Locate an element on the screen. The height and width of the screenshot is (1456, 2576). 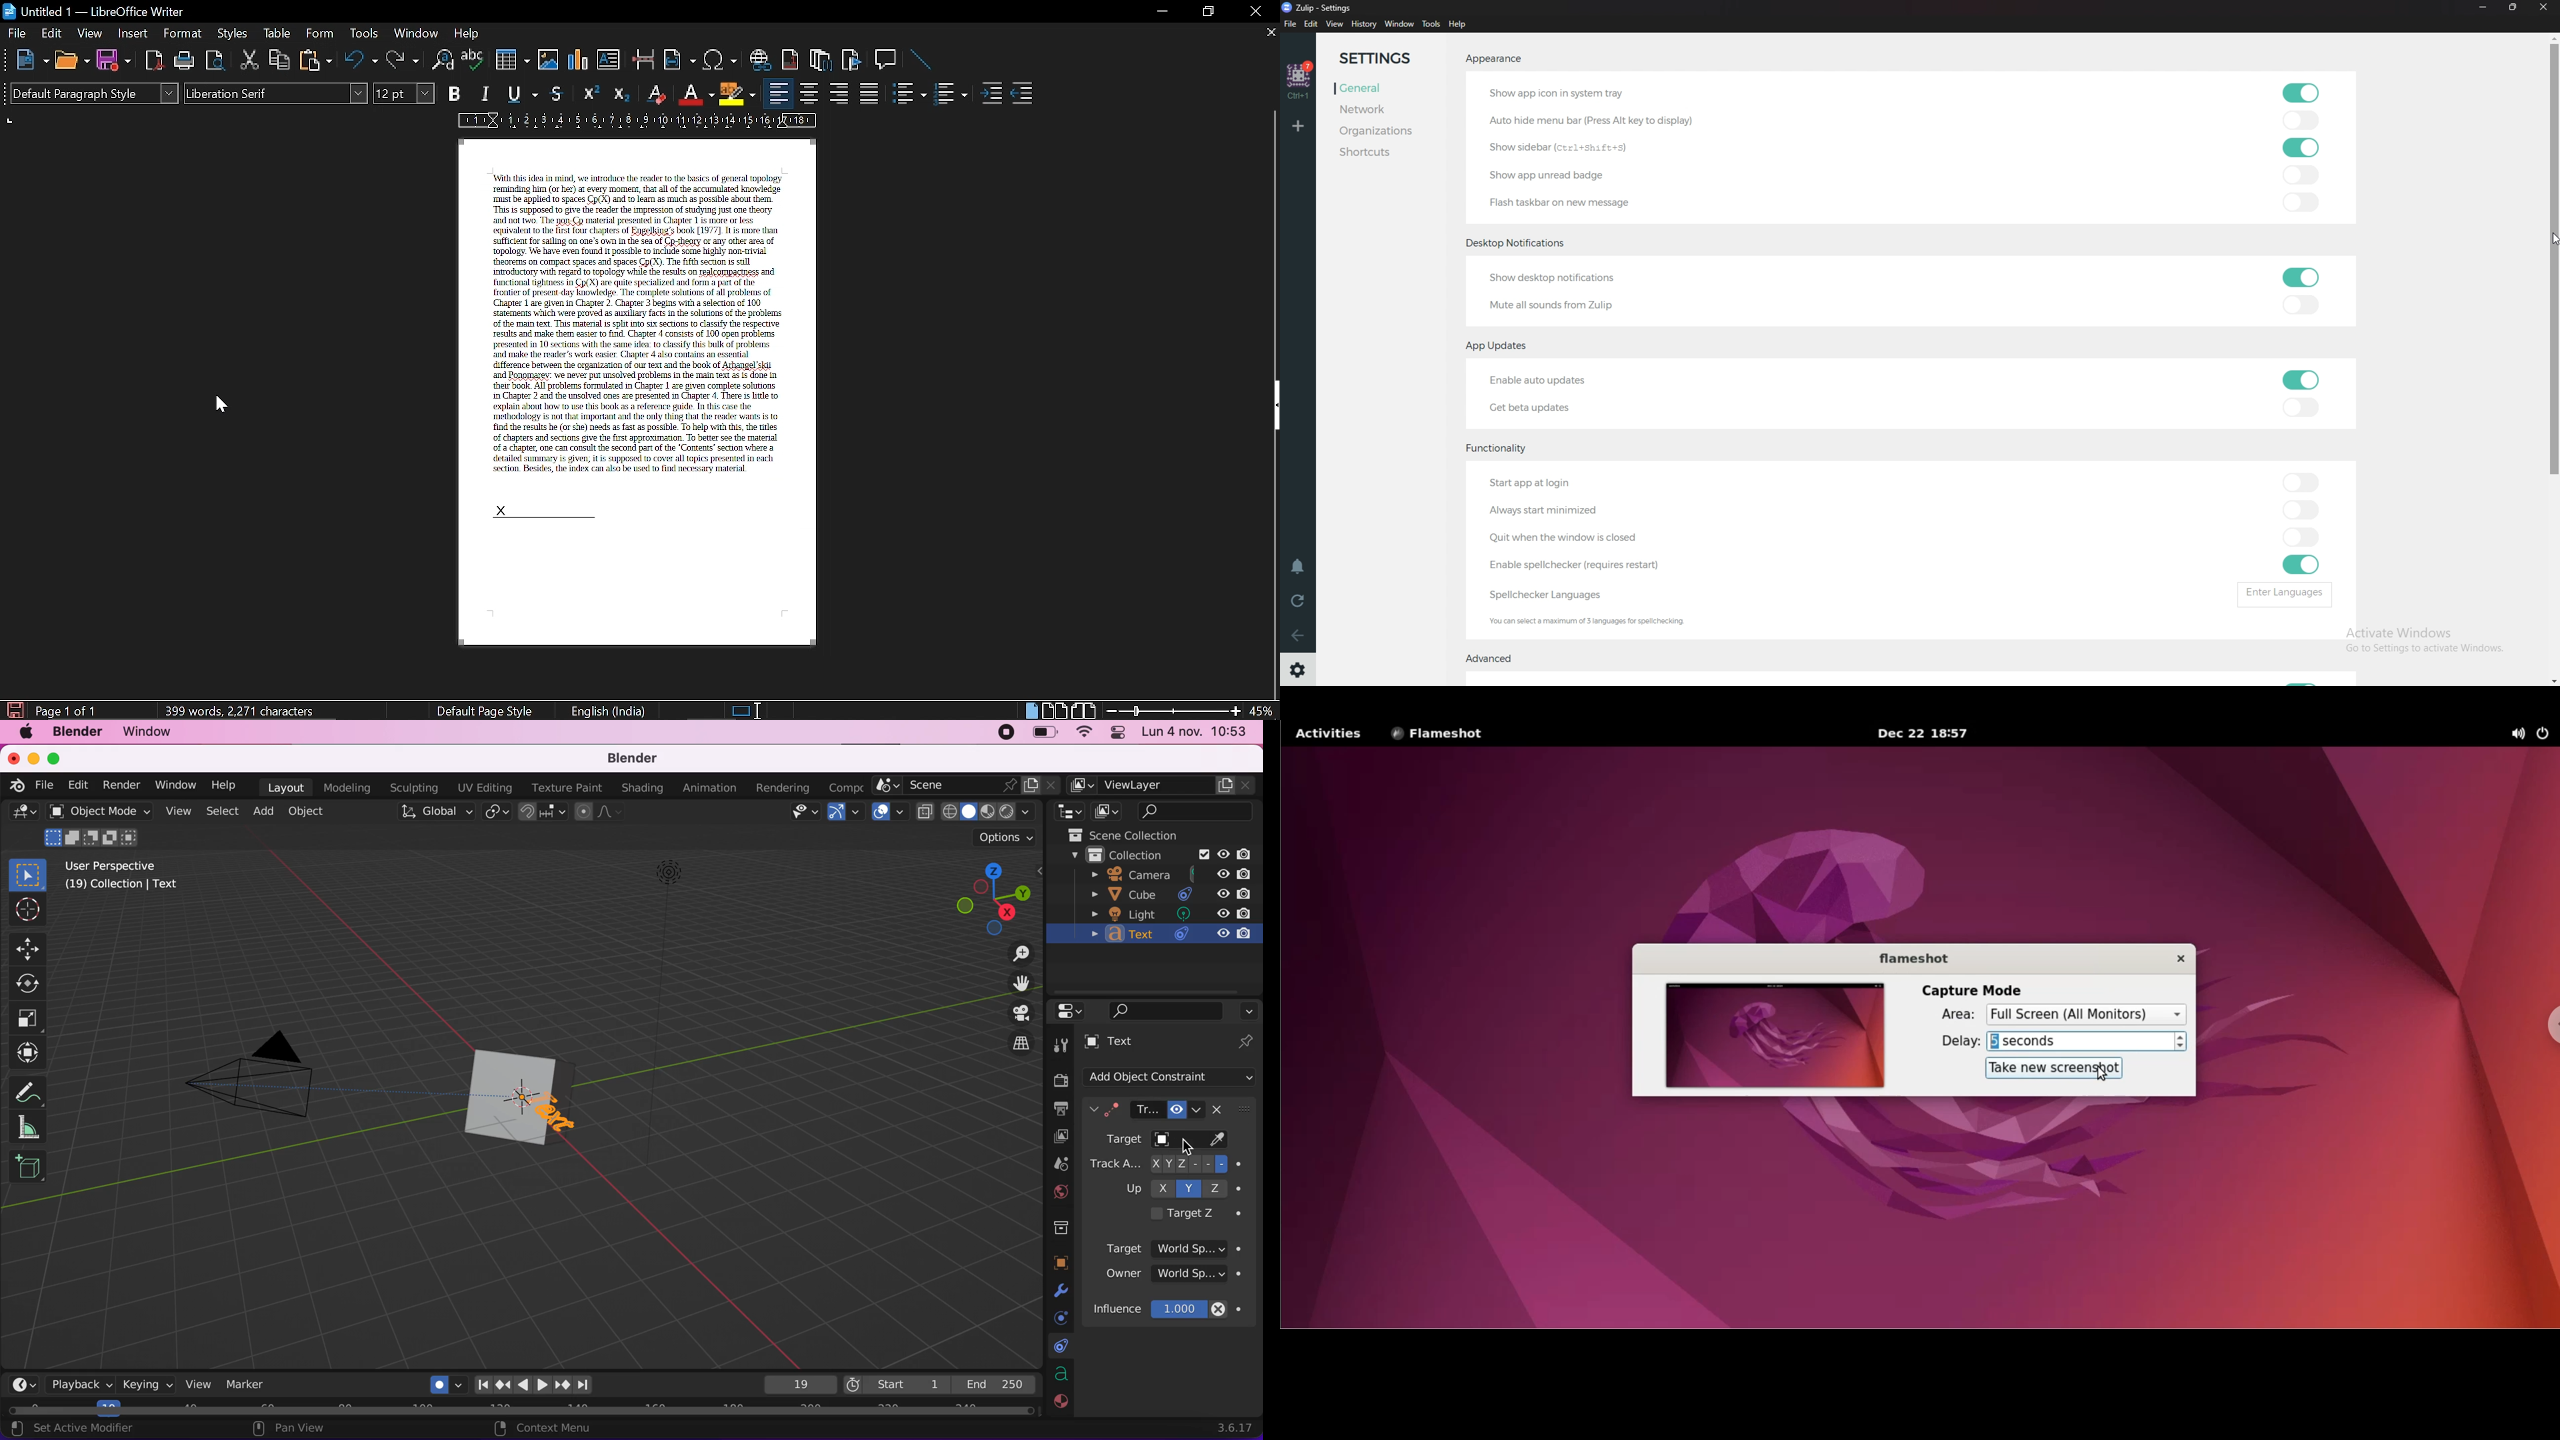
paste is located at coordinates (314, 60).